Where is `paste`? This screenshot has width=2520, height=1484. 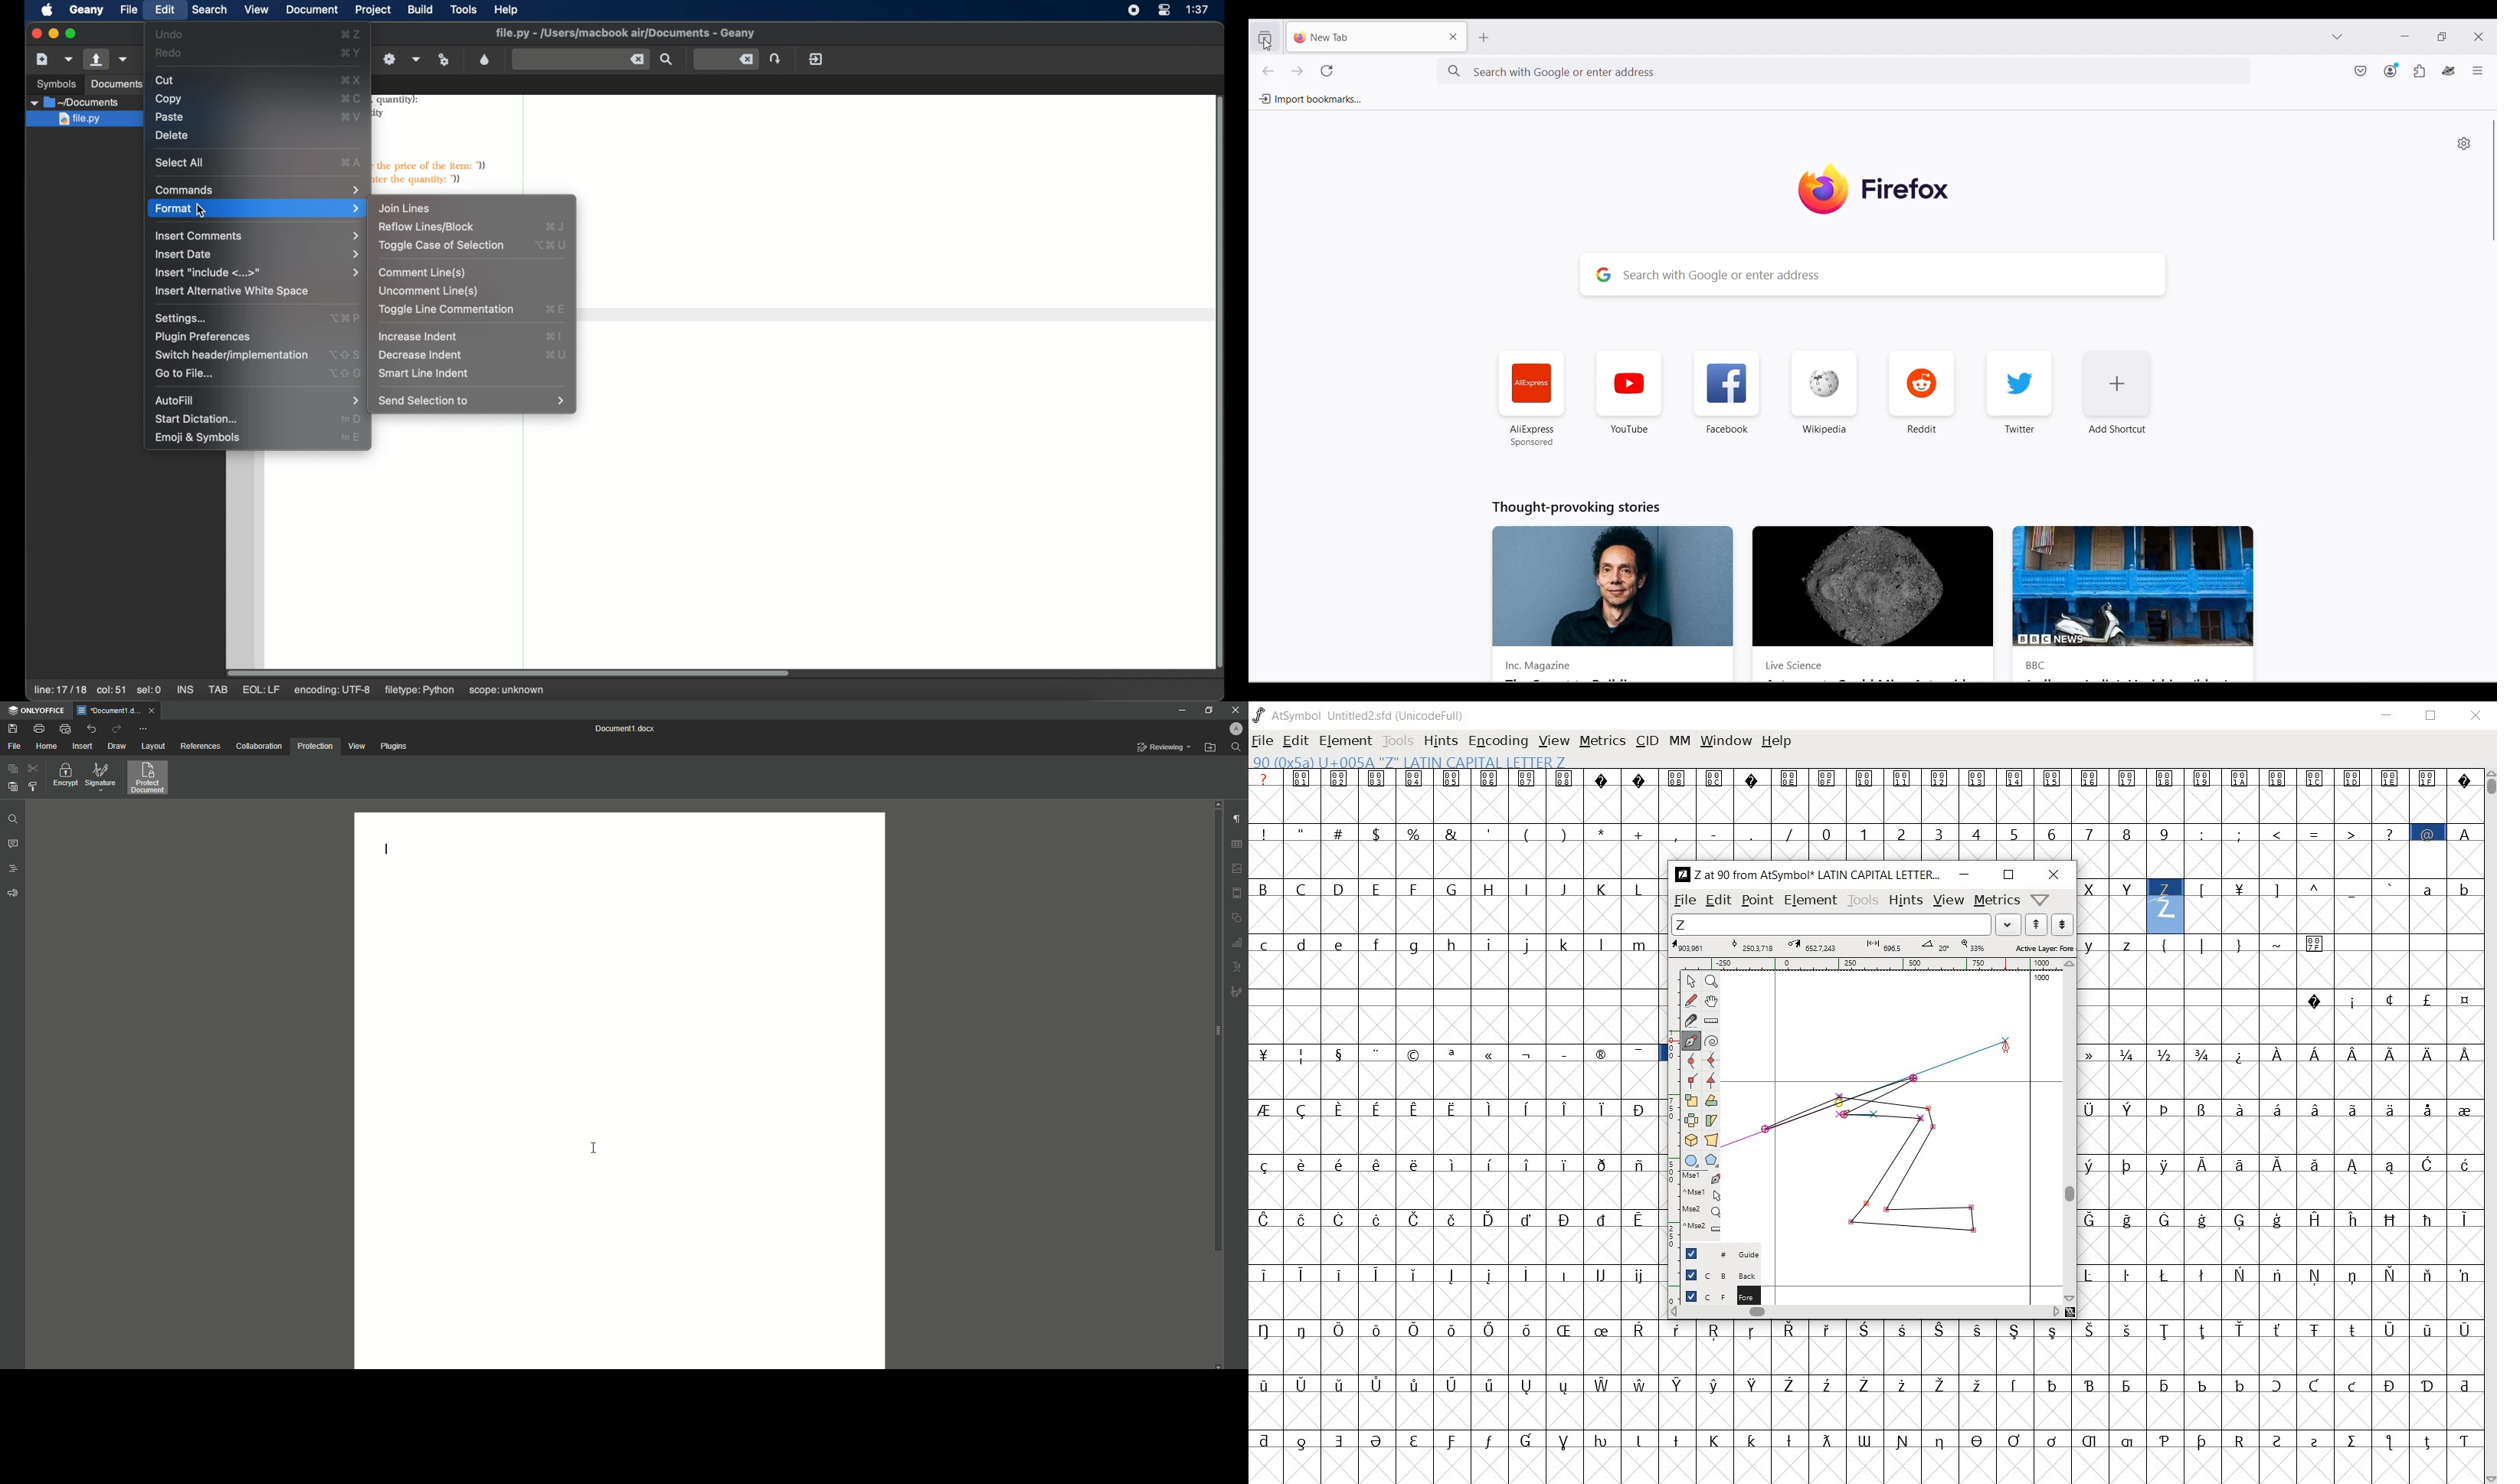 paste is located at coordinates (169, 118).